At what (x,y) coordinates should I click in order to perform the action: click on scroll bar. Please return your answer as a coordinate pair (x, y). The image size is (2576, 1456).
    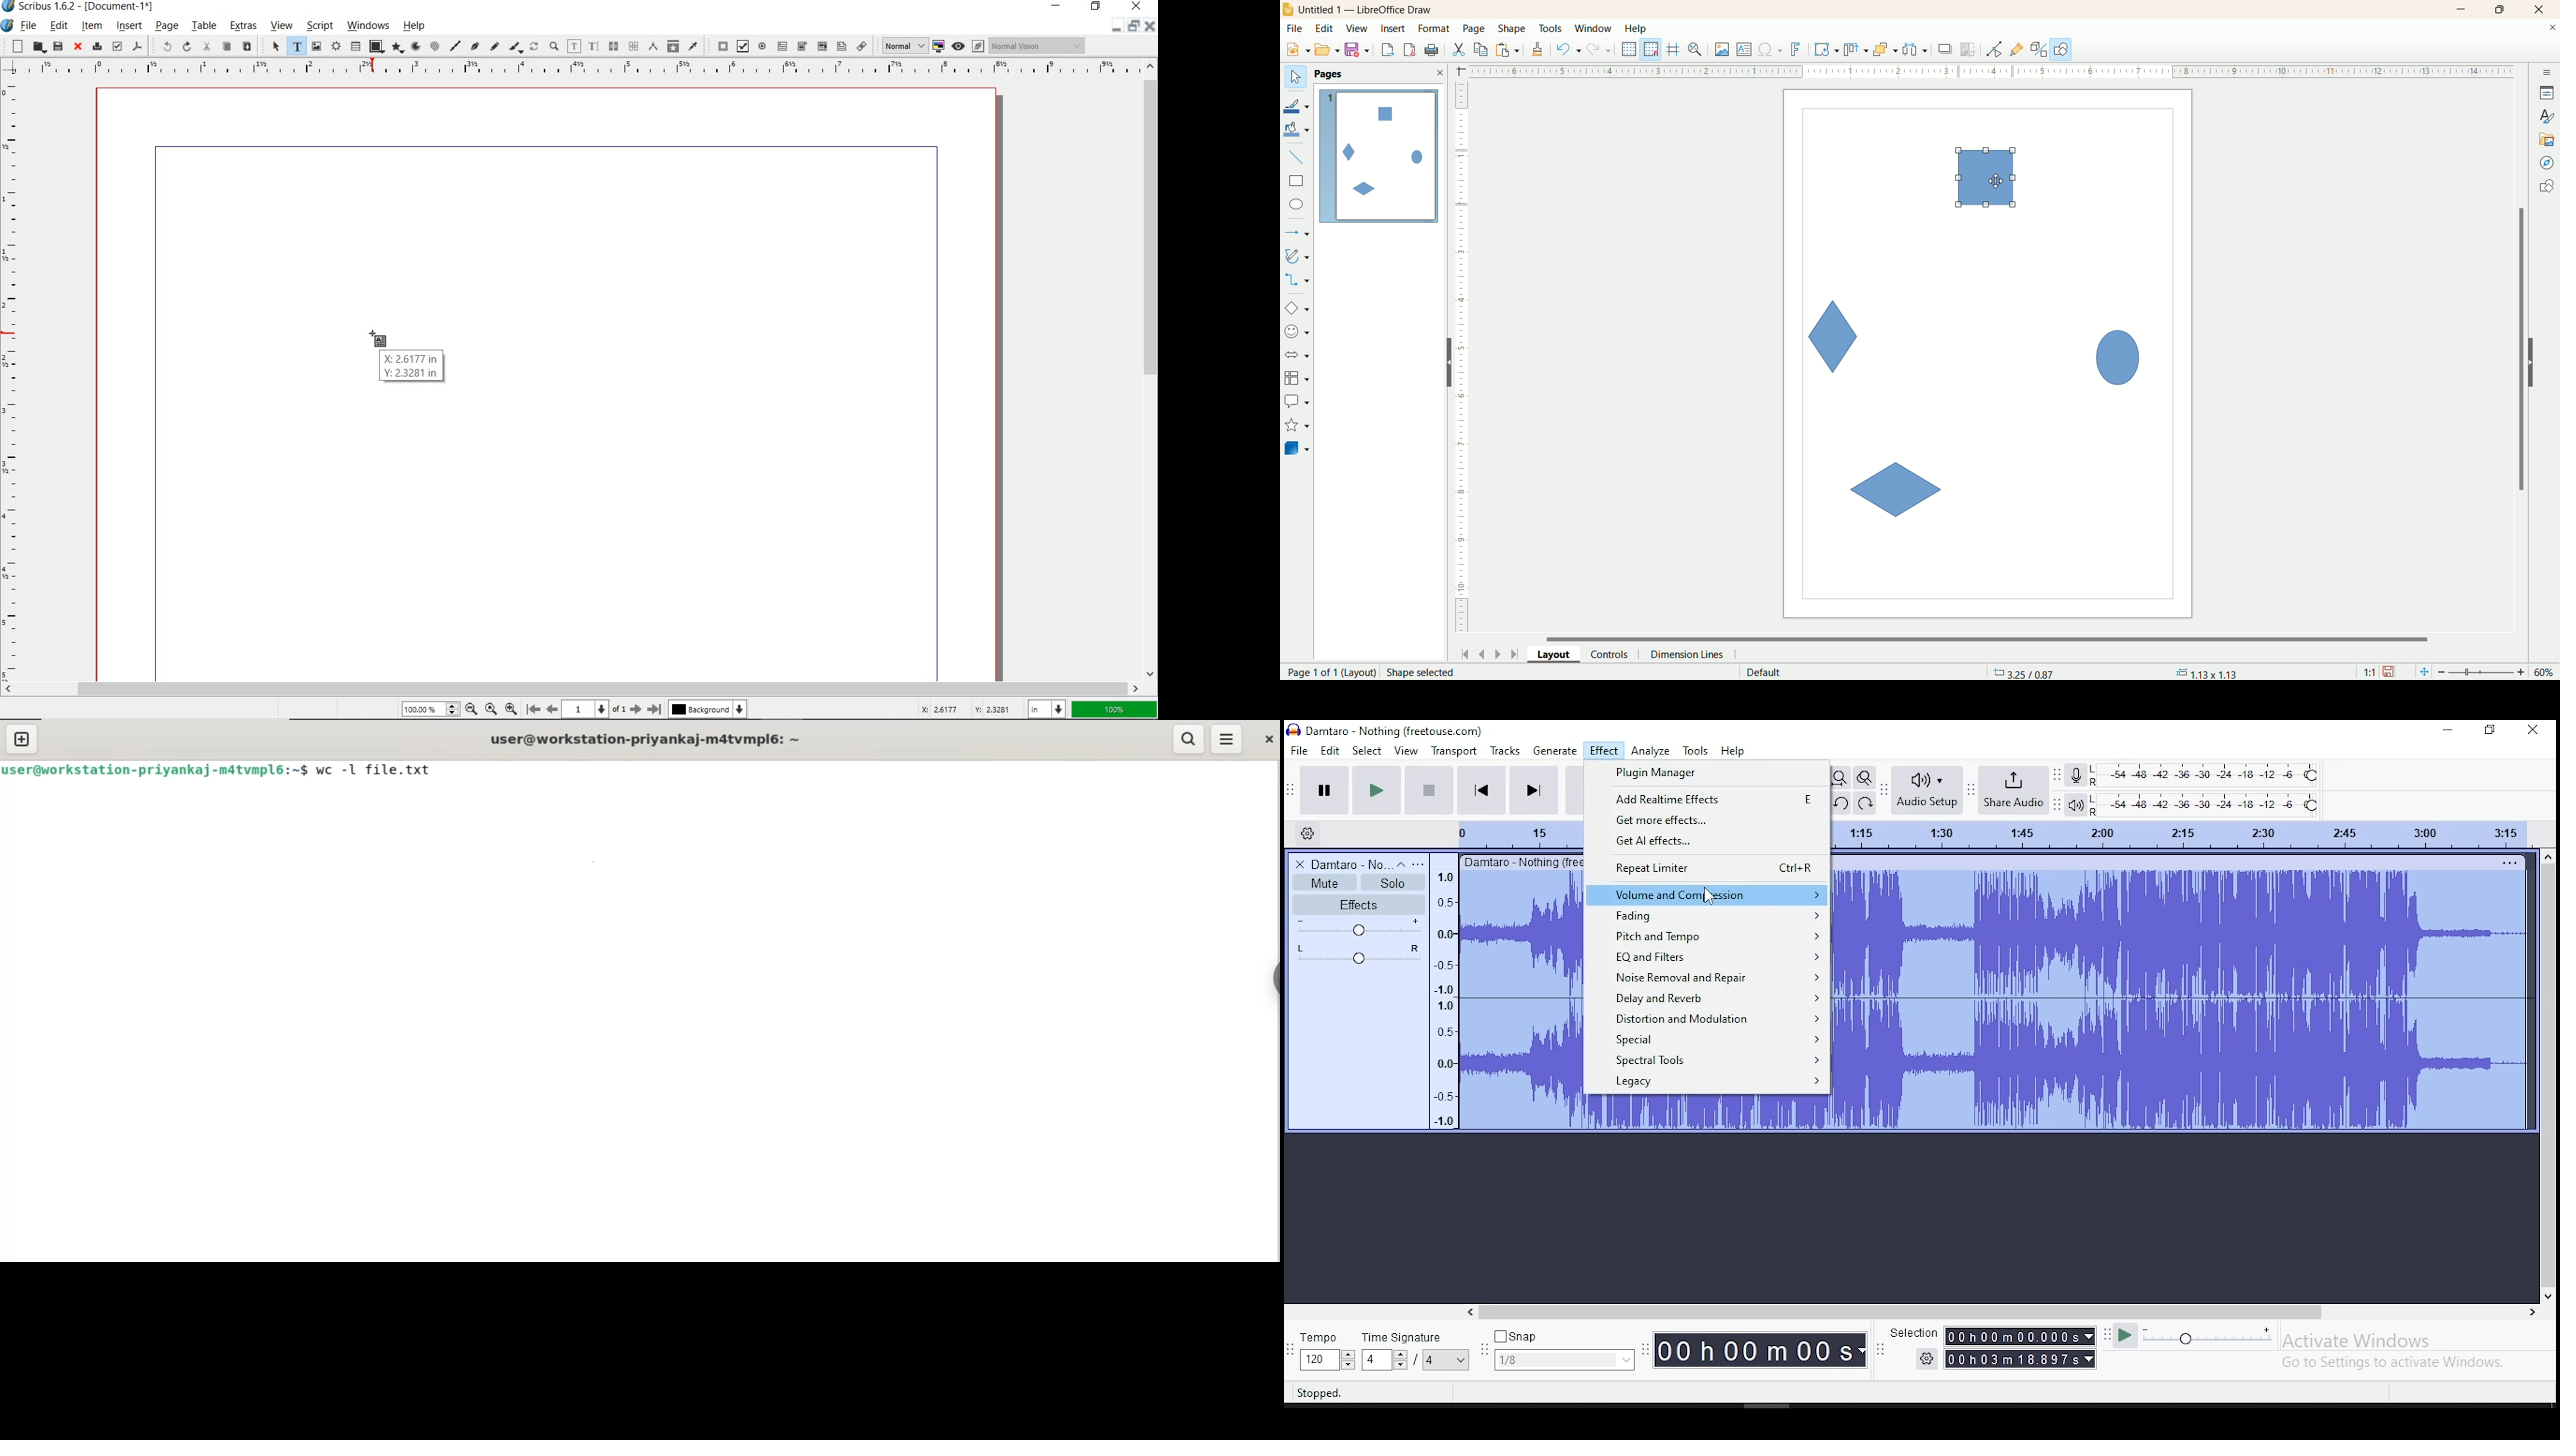
    Looking at the image, I should click on (2548, 1076).